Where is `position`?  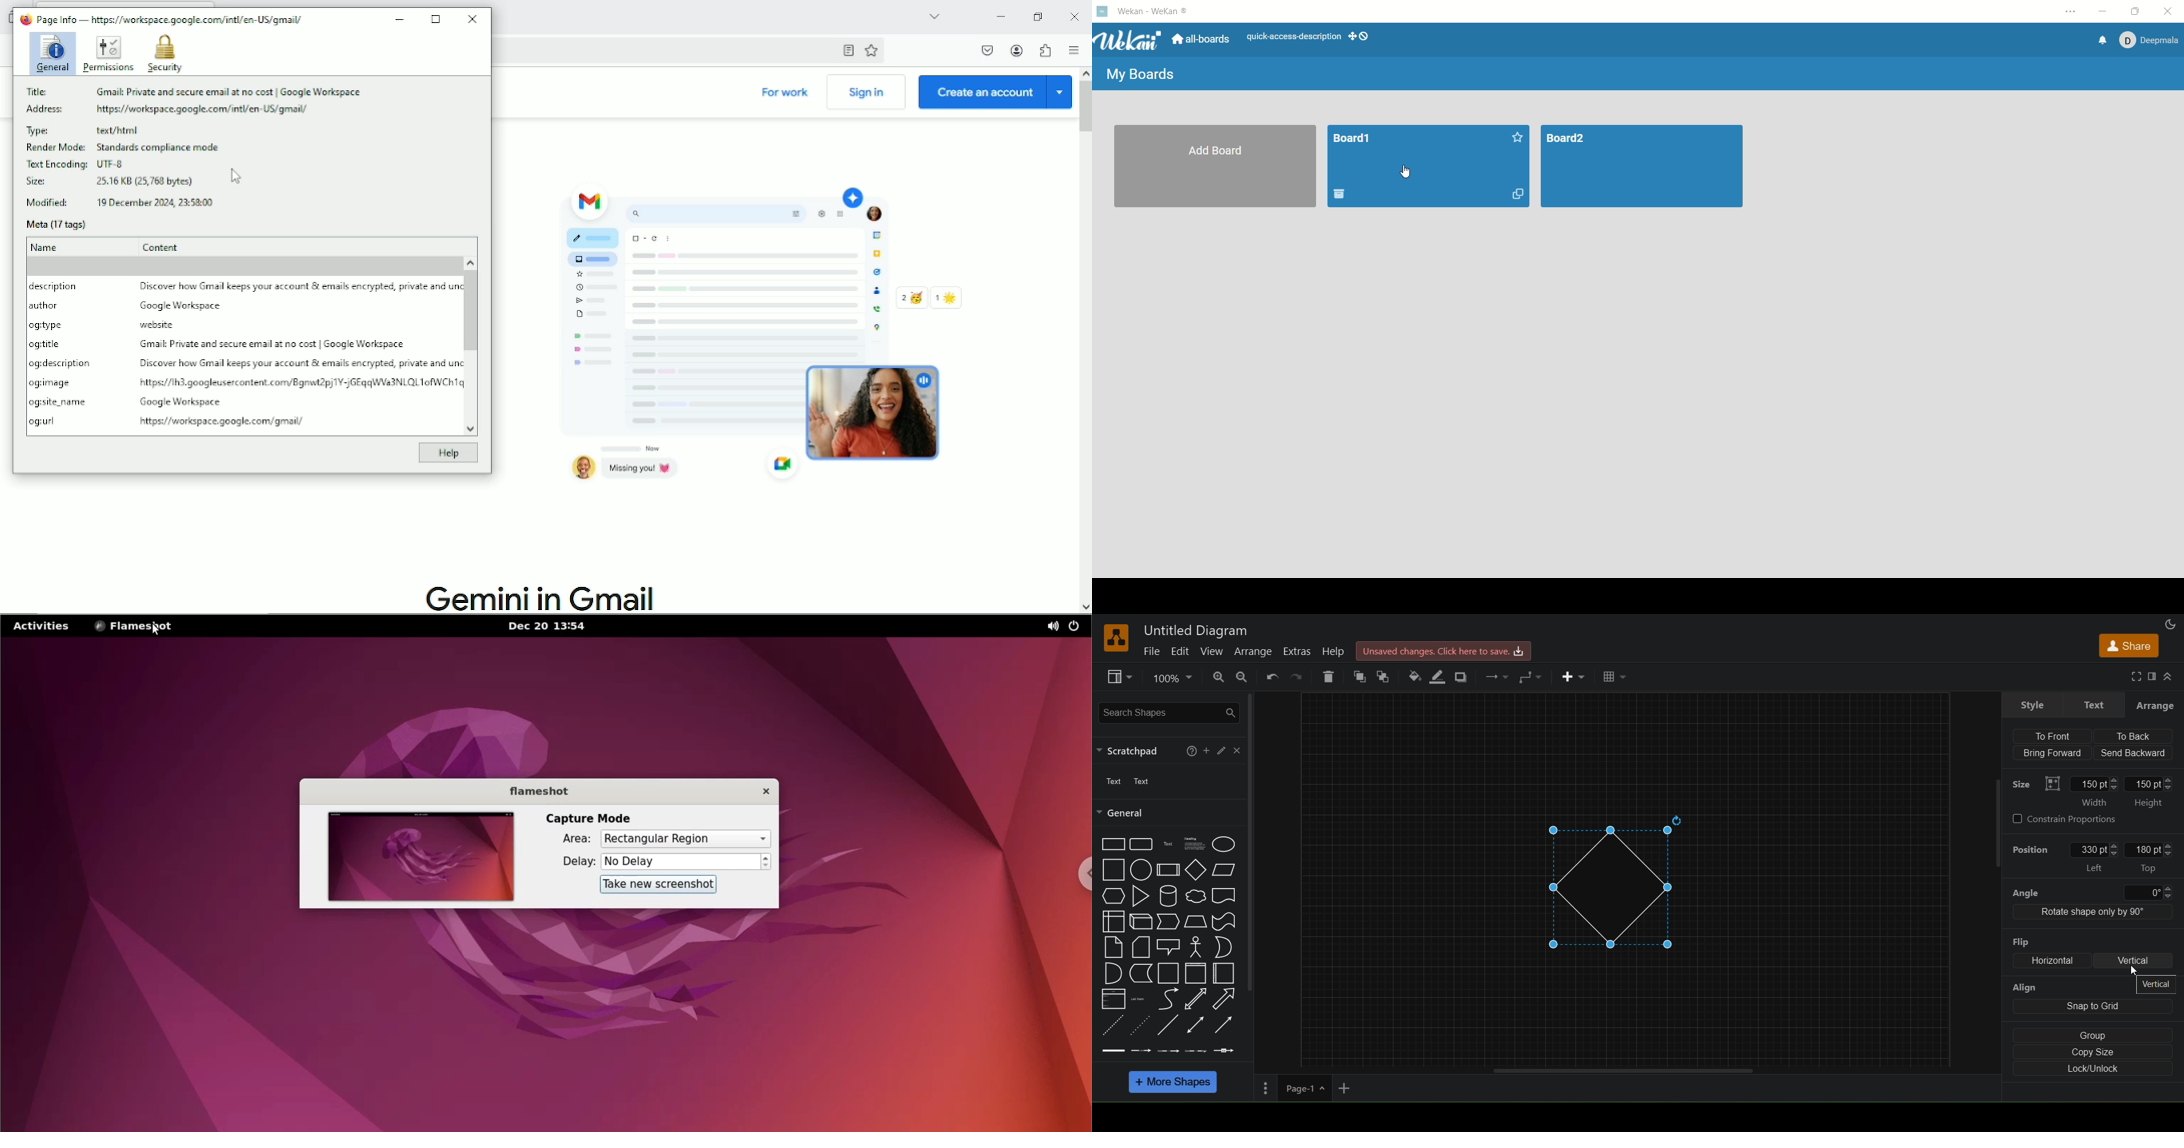
position is located at coordinates (2031, 847).